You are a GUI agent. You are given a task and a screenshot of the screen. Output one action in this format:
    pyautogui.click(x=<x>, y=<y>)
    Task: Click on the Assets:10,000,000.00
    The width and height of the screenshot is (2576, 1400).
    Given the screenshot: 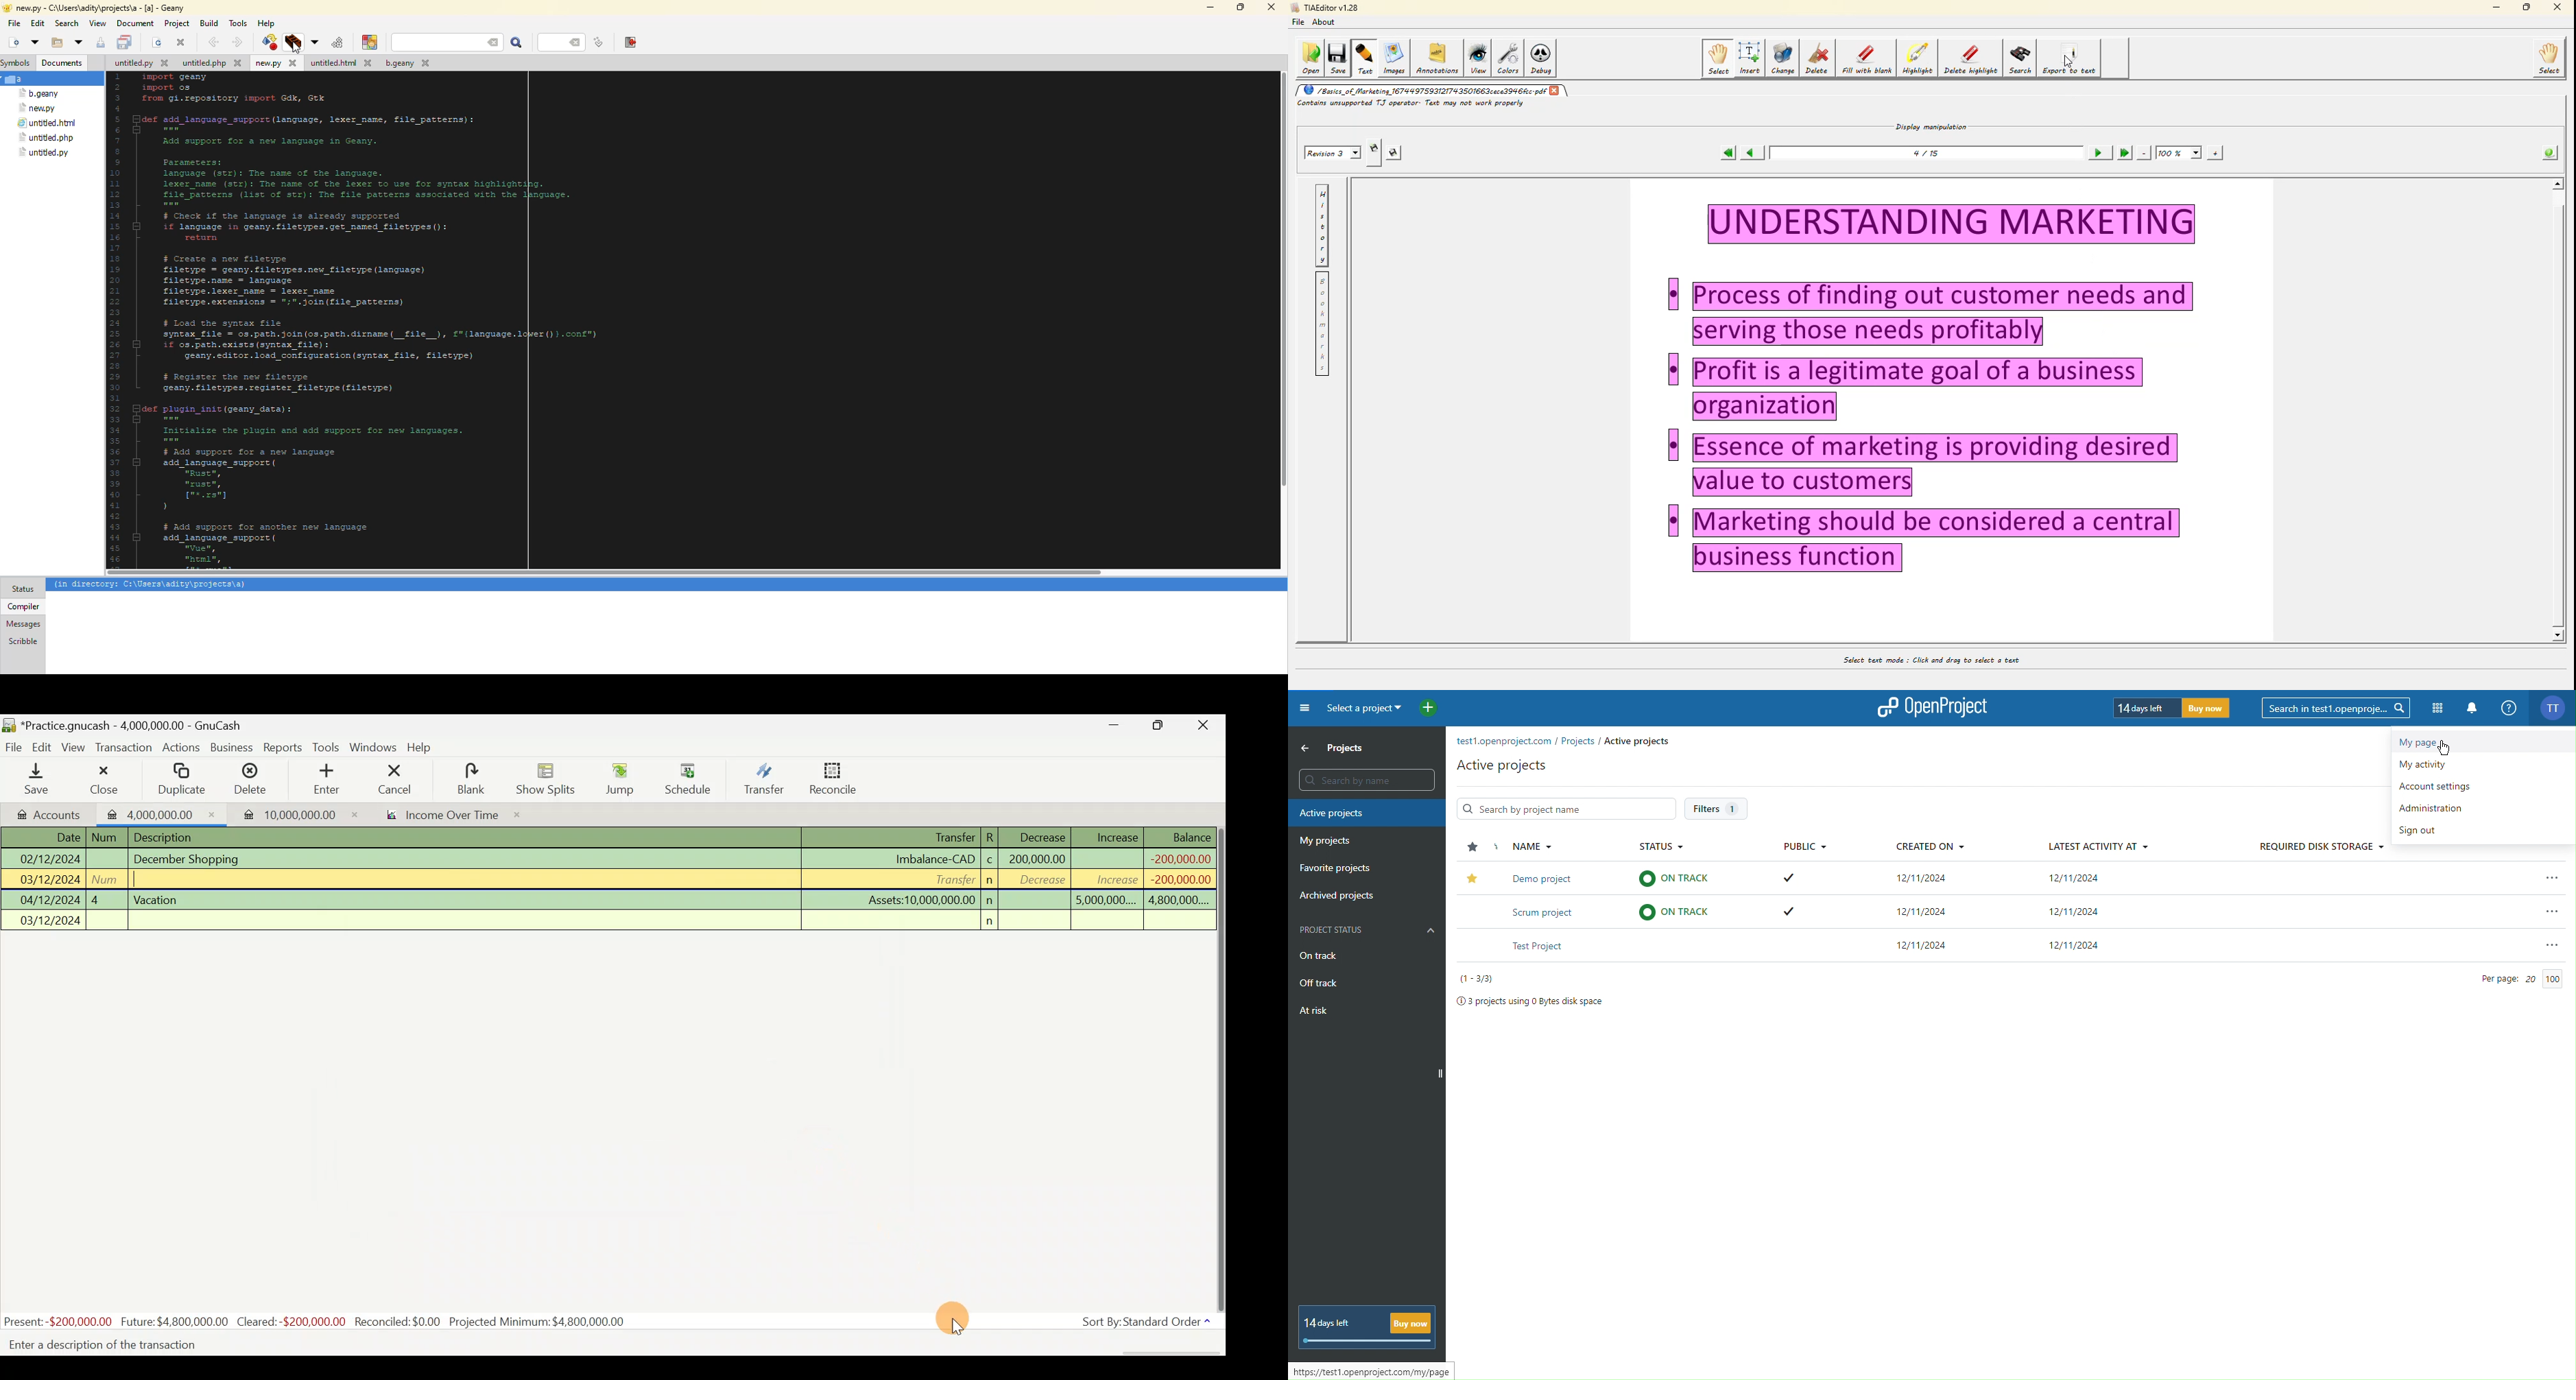 What is the action you would take?
    pyautogui.click(x=922, y=898)
    